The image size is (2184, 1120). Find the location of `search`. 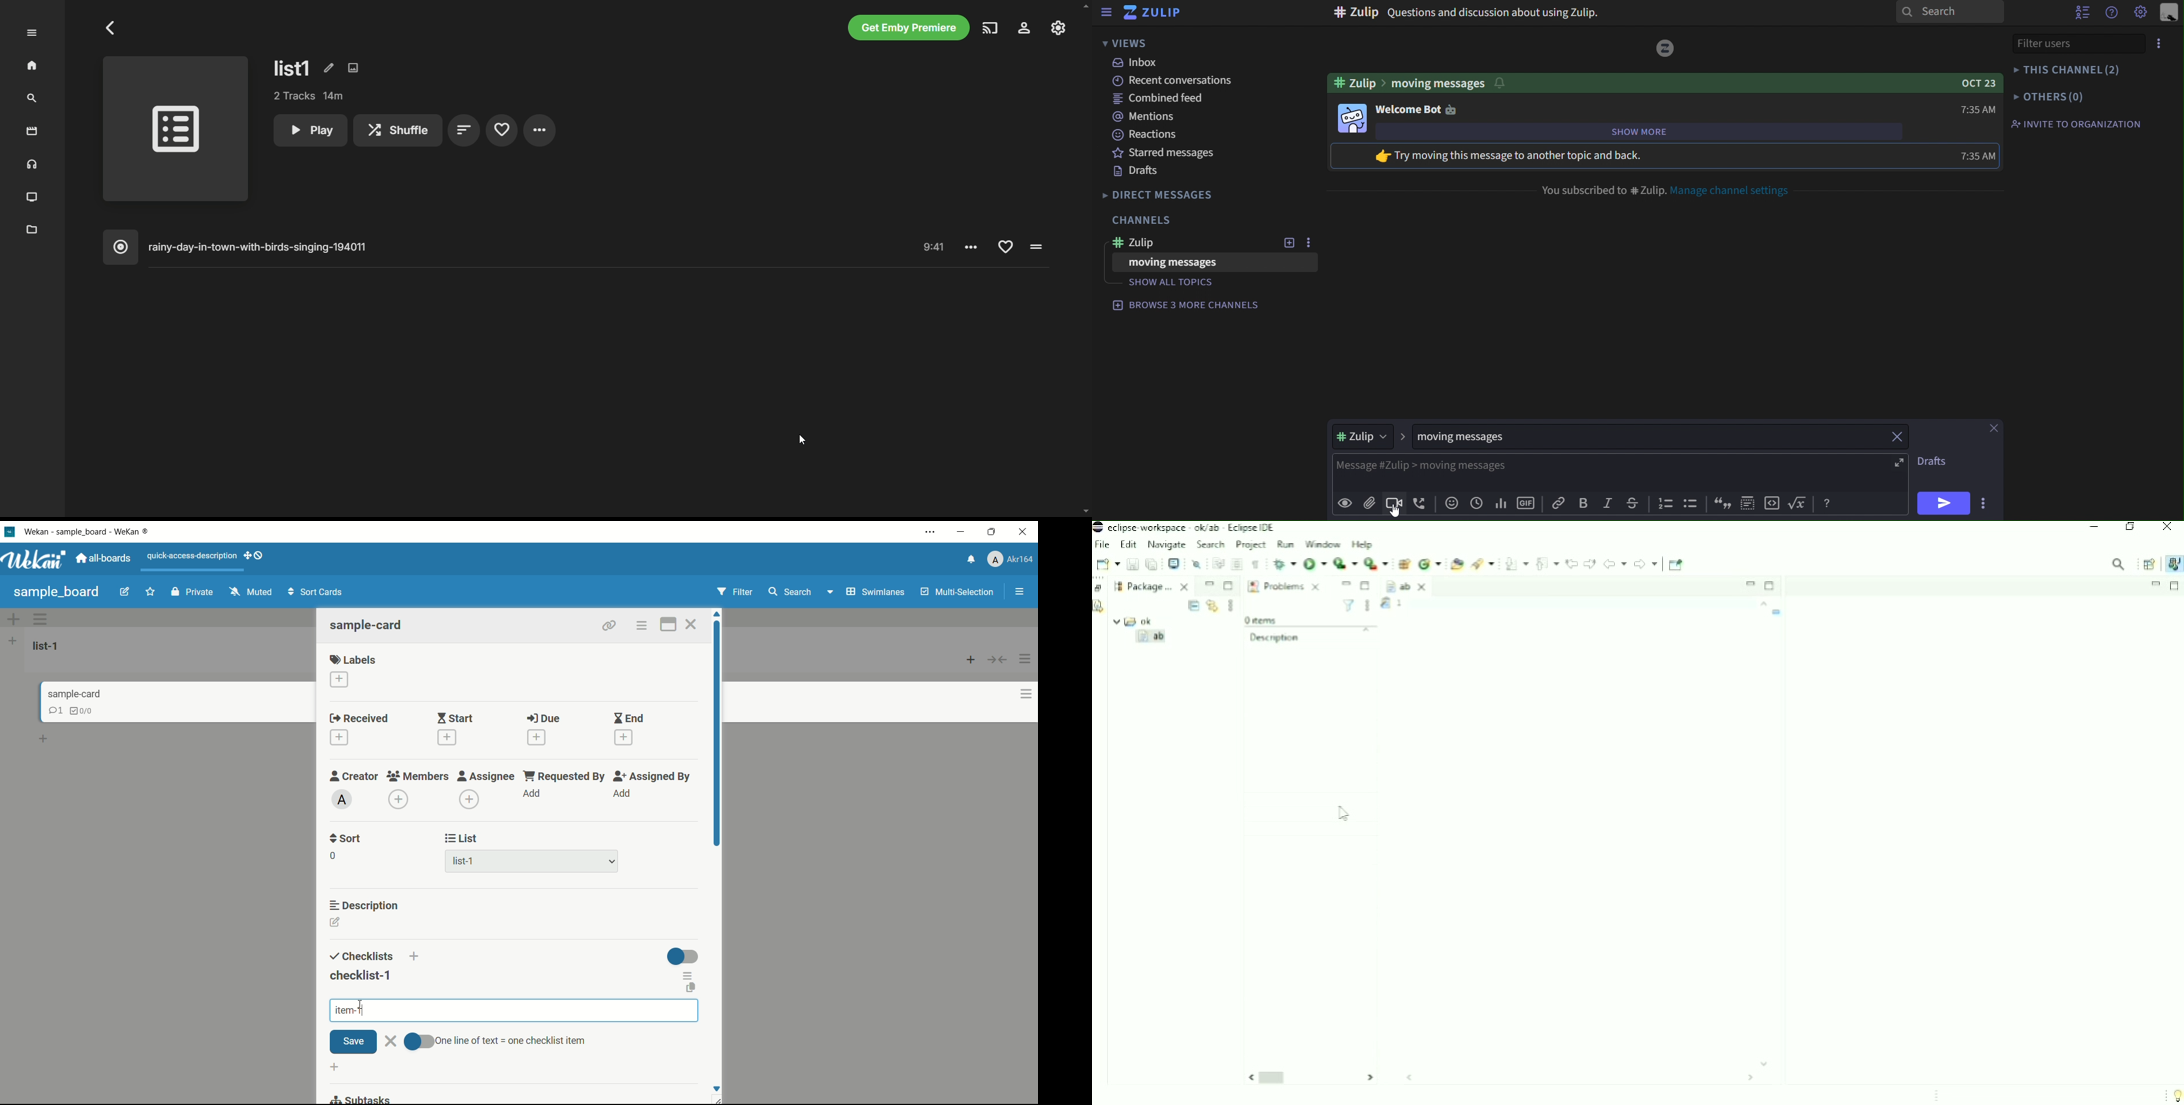

search is located at coordinates (32, 99).